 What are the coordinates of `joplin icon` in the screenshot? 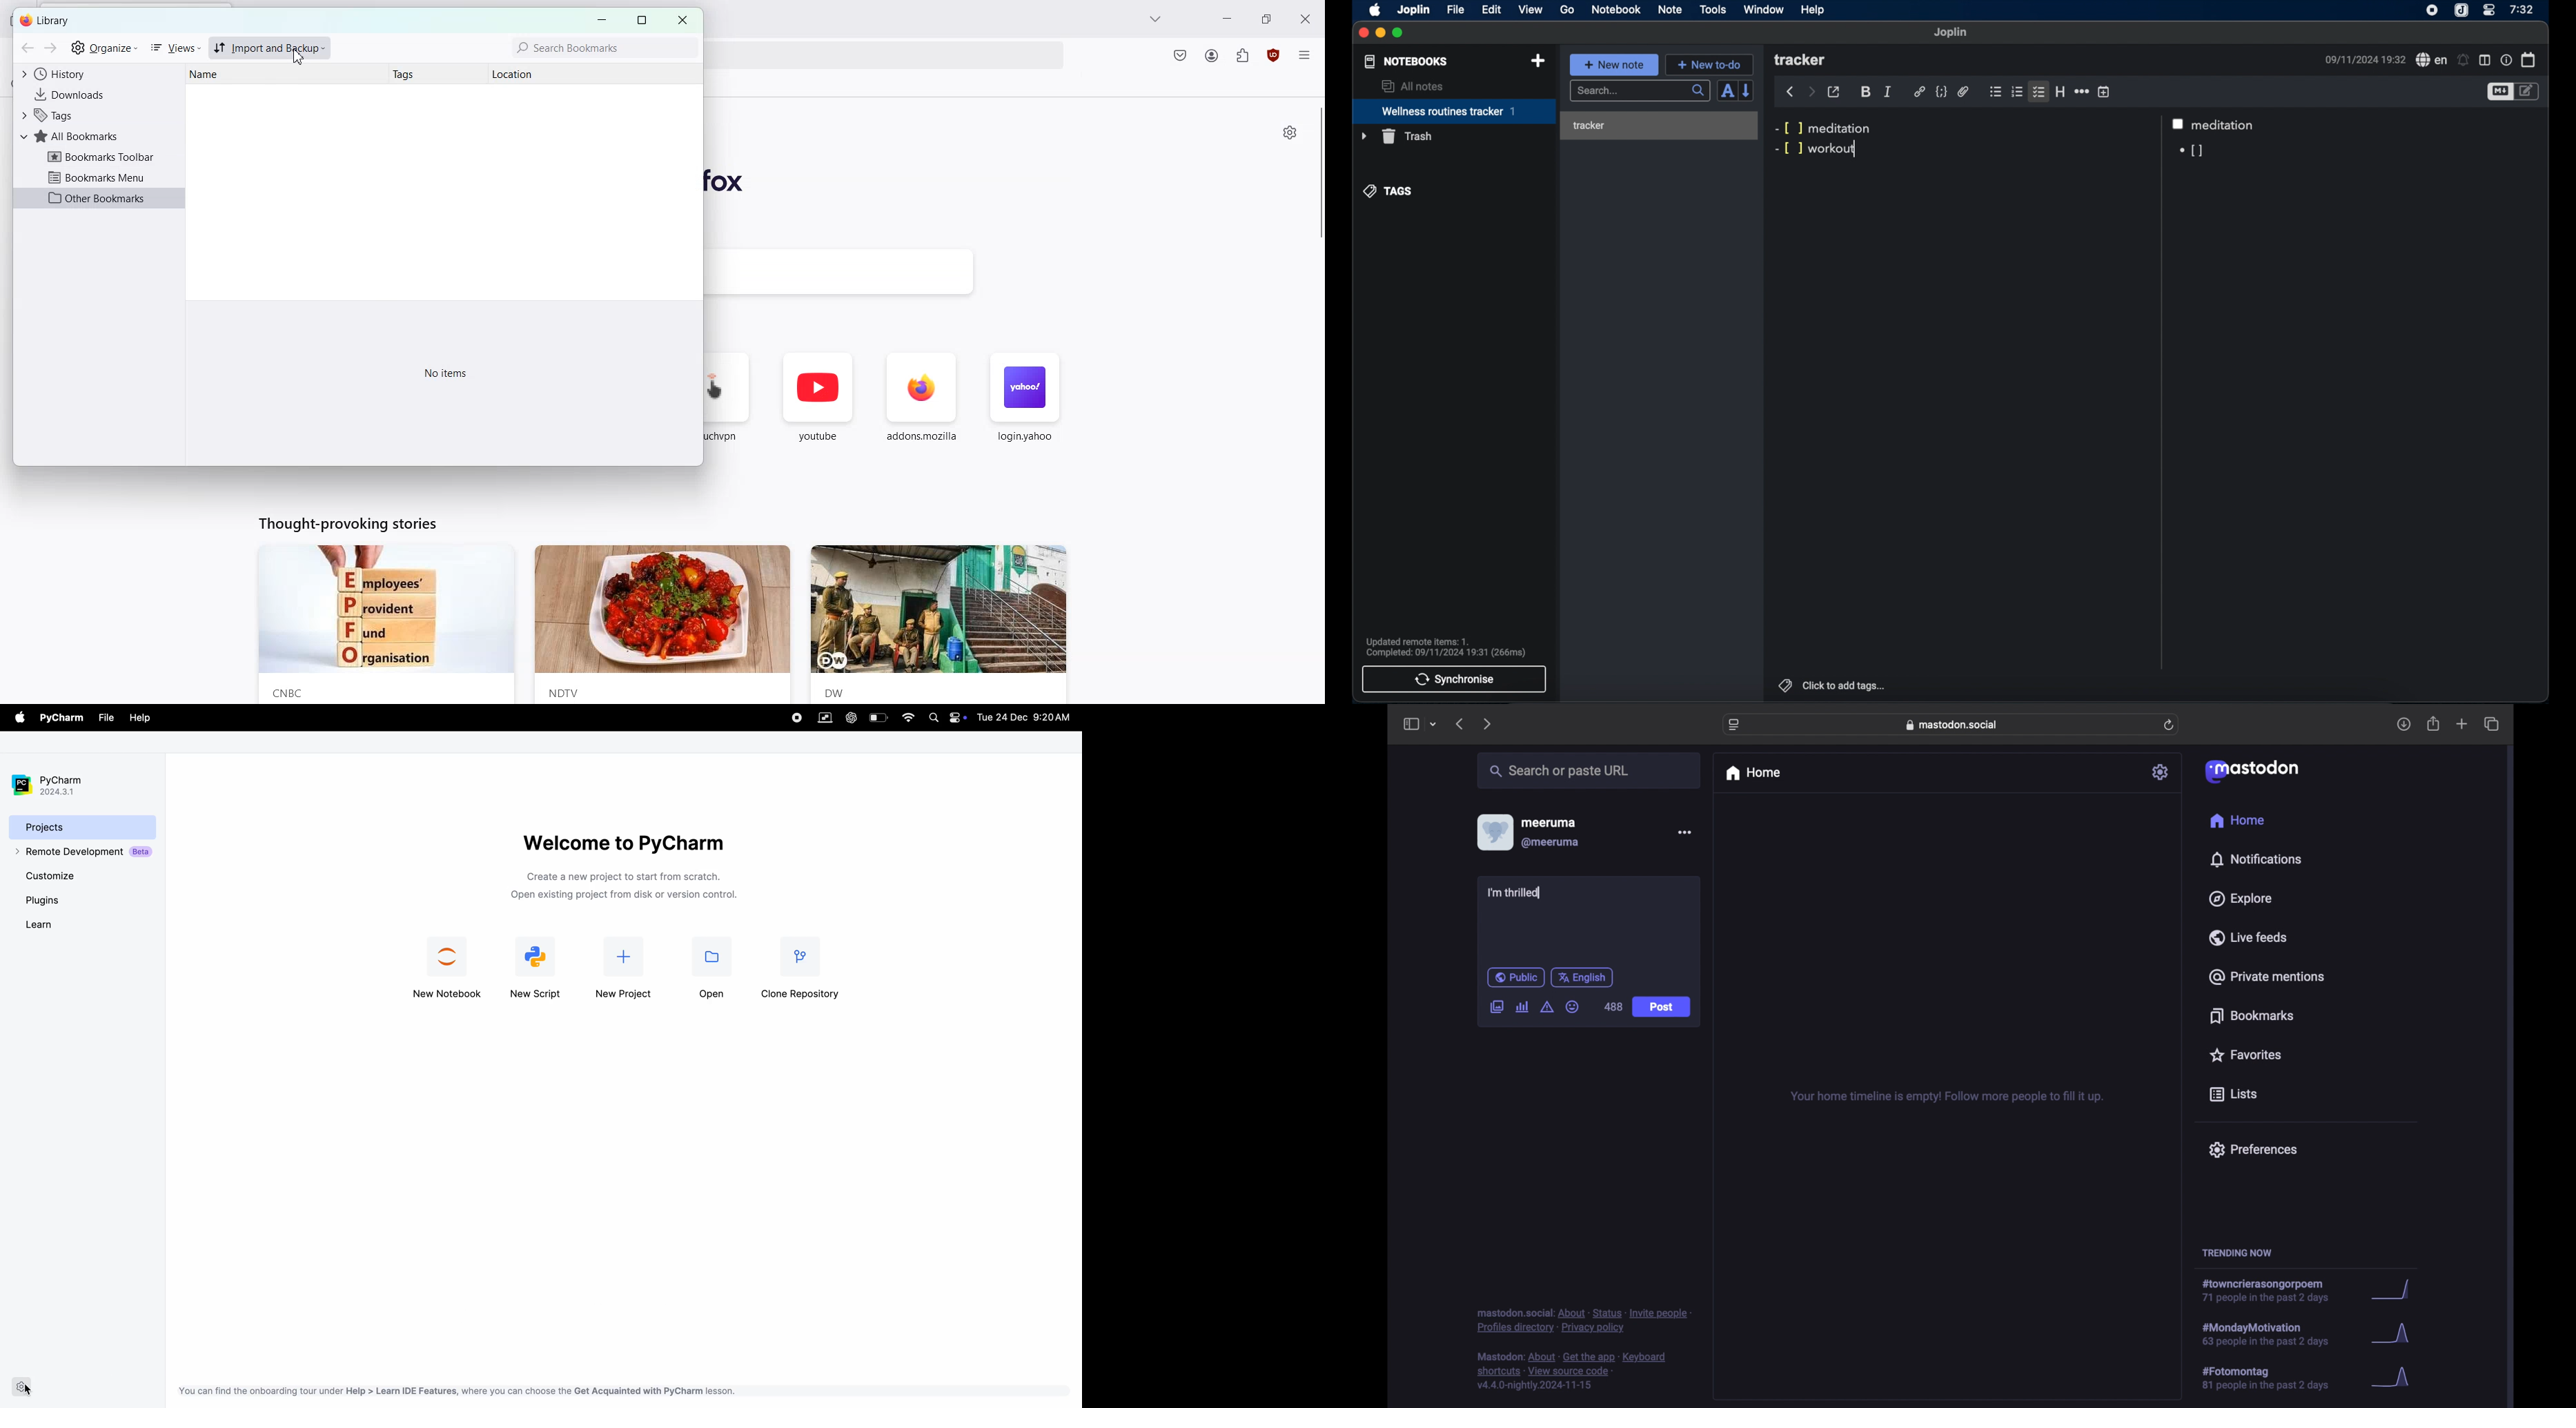 It's located at (2462, 10).